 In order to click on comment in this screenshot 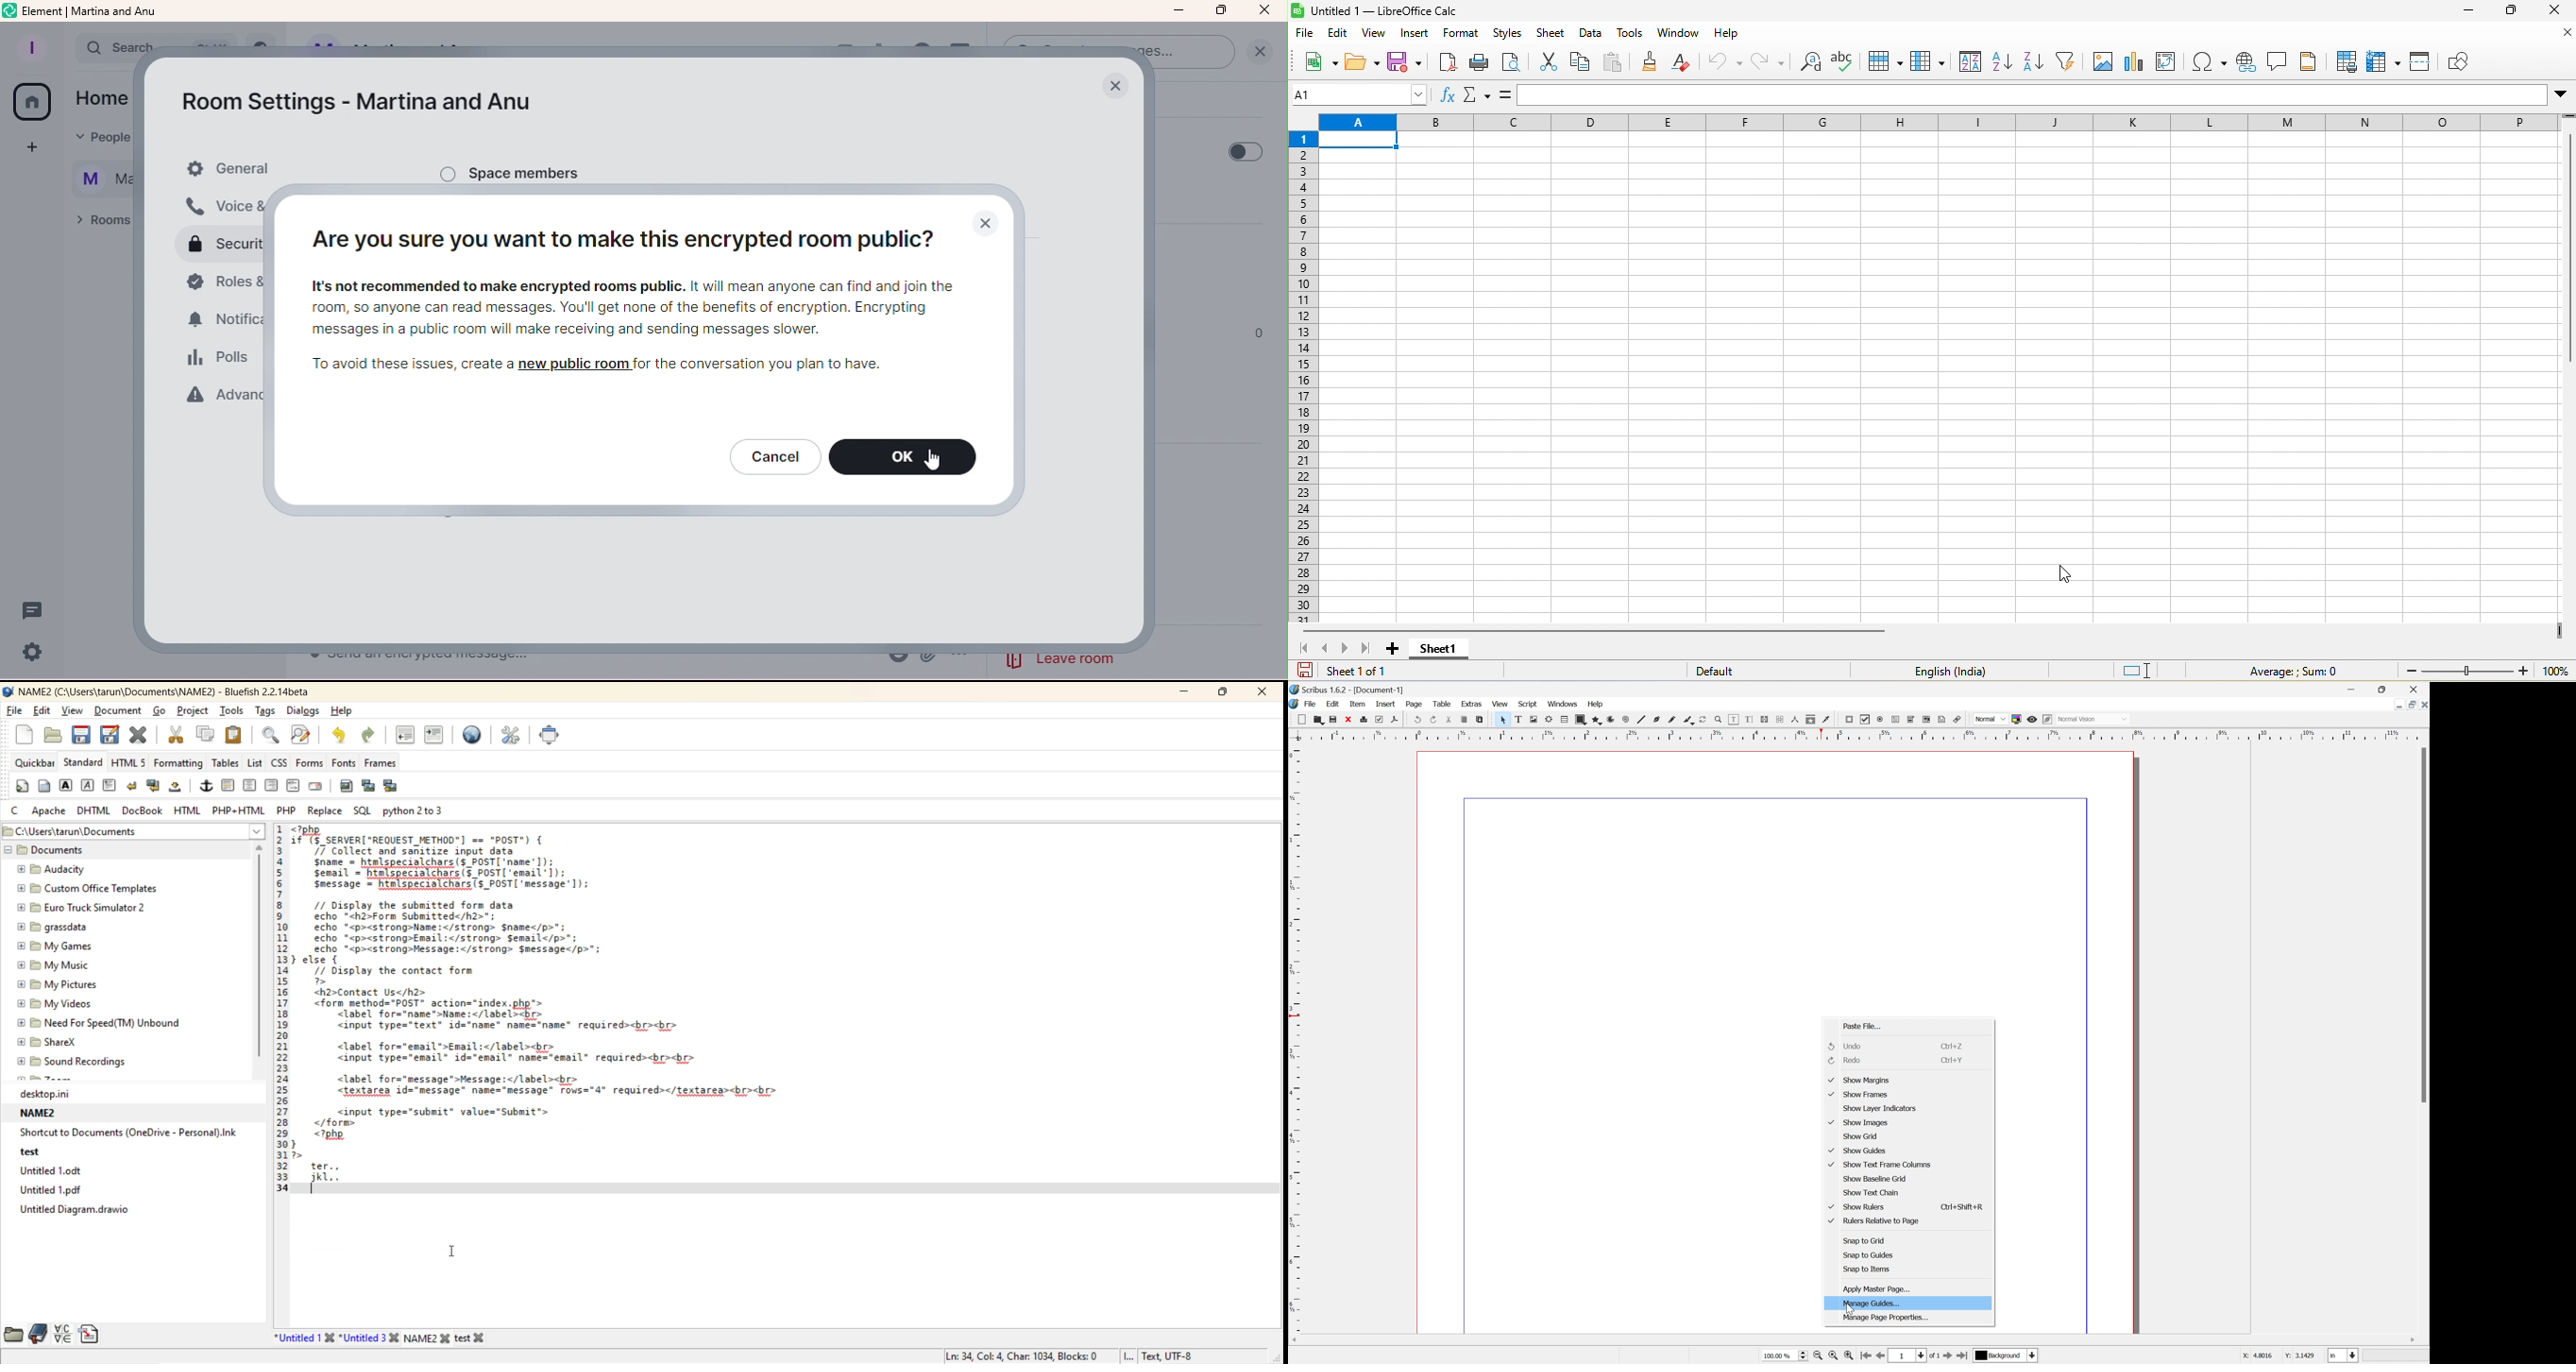, I will do `click(2276, 60)`.